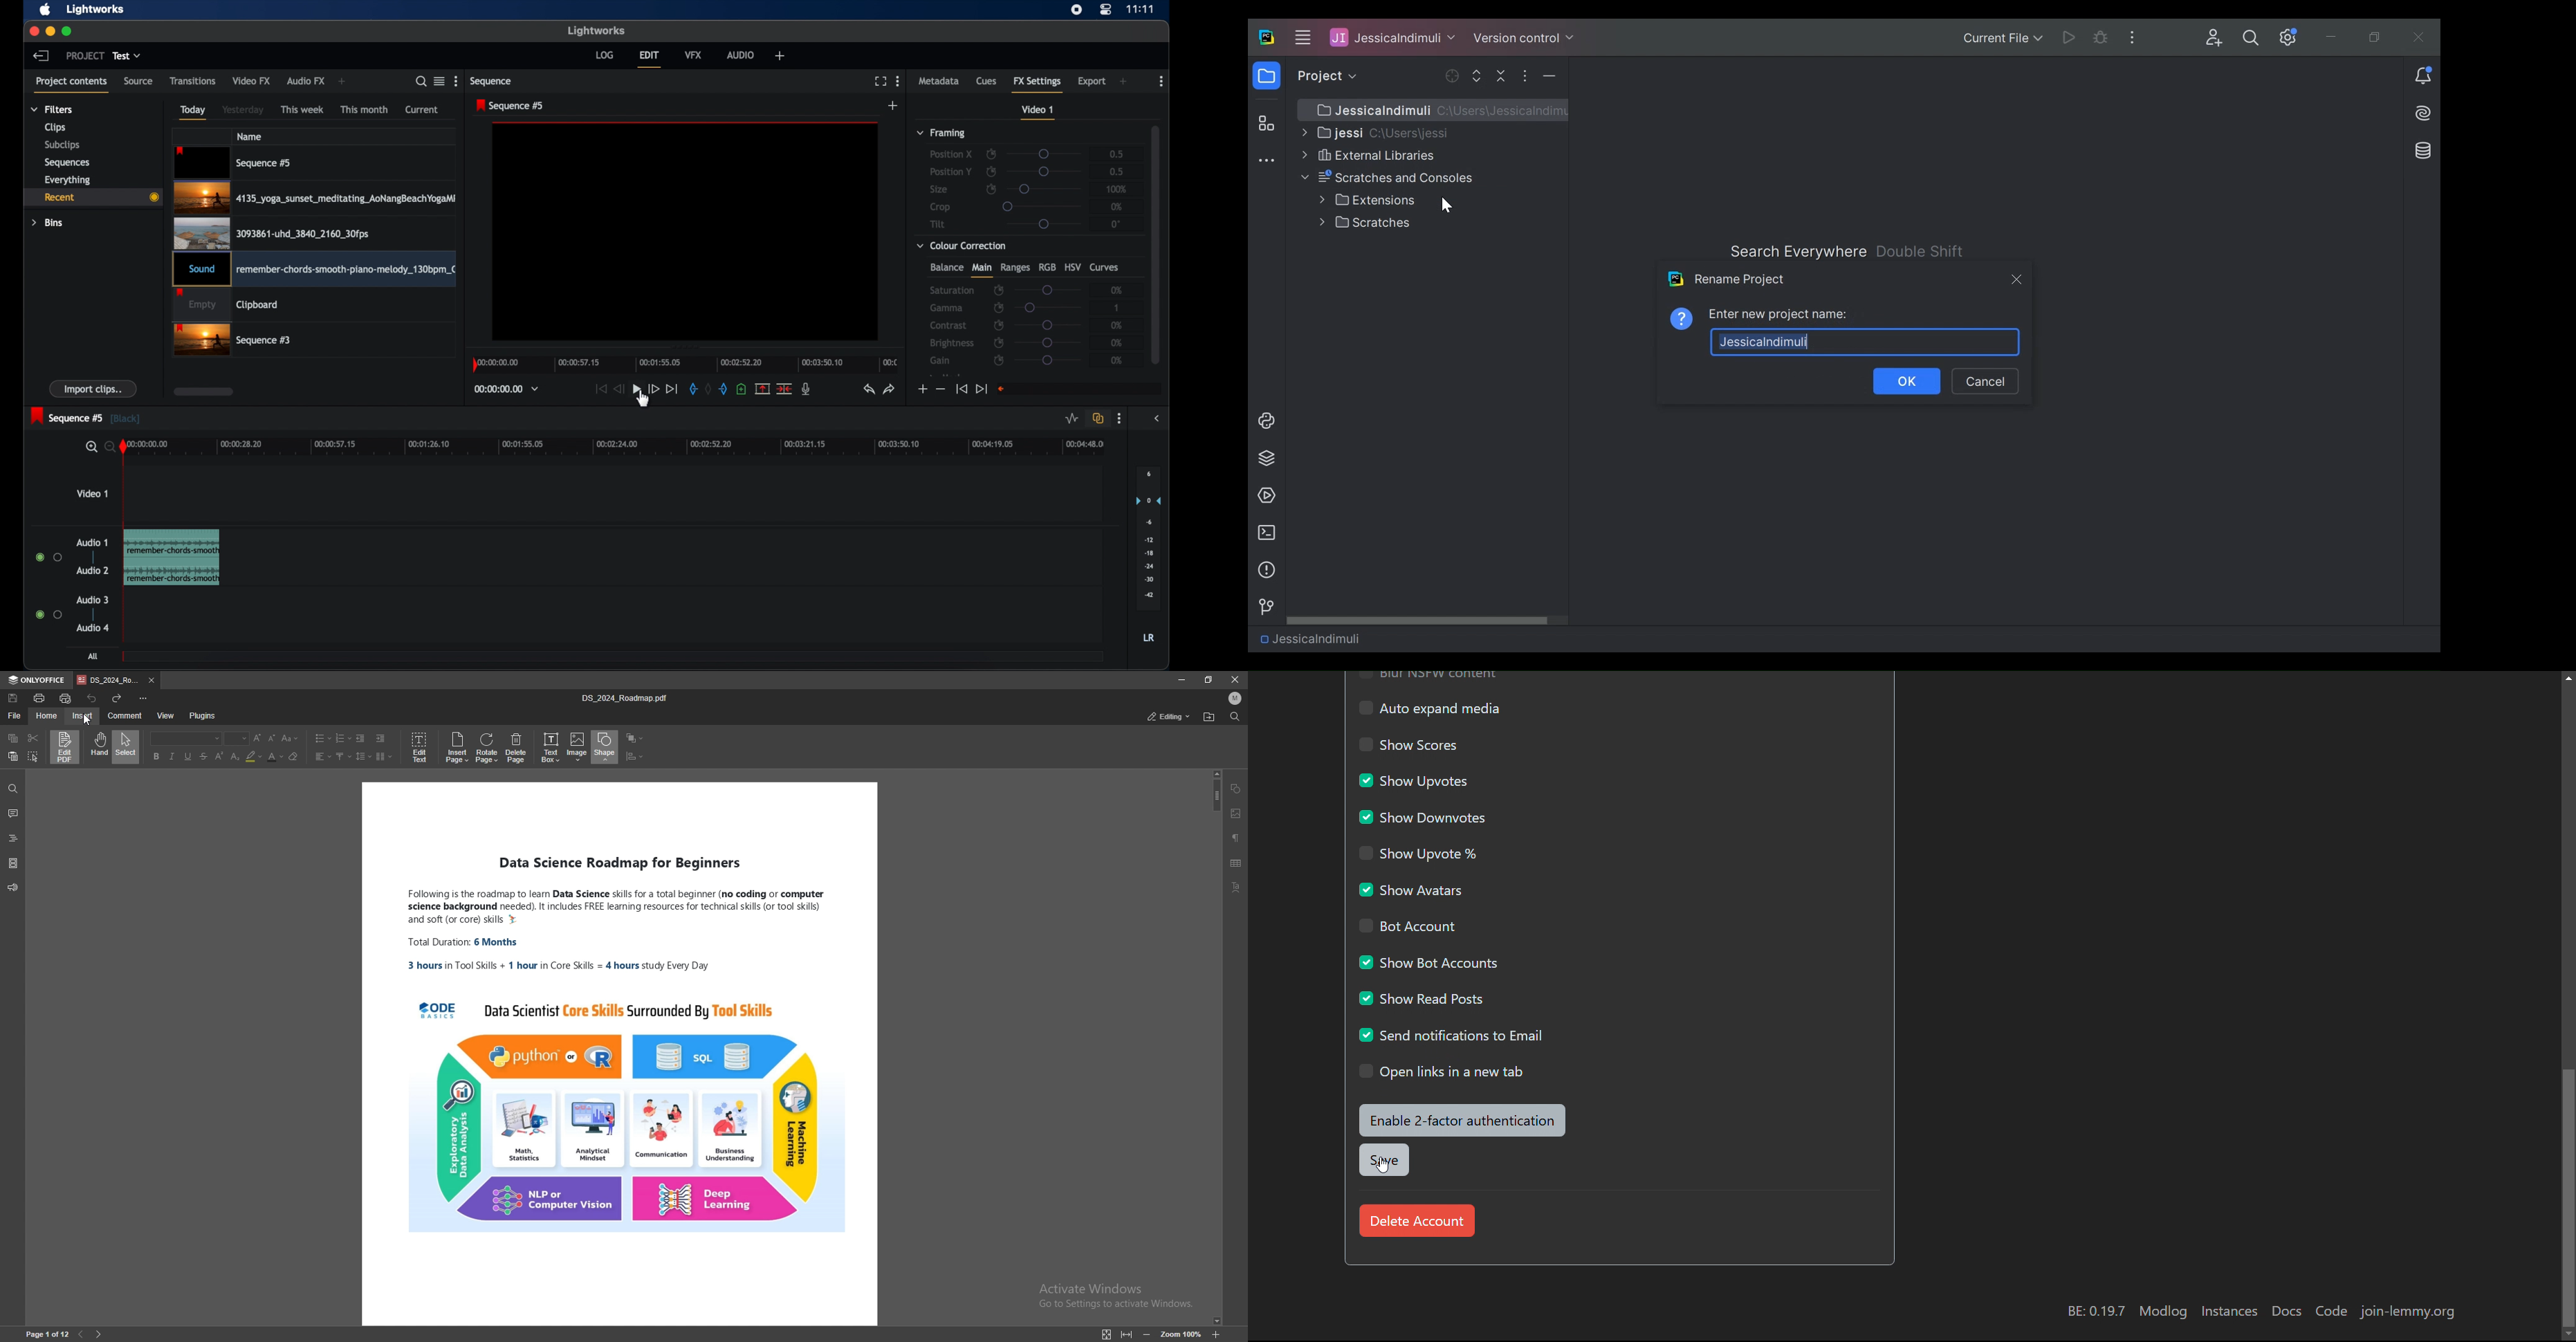 The height and width of the screenshot is (1344, 2576). I want to click on toggle auto track sync, so click(1098, 418).